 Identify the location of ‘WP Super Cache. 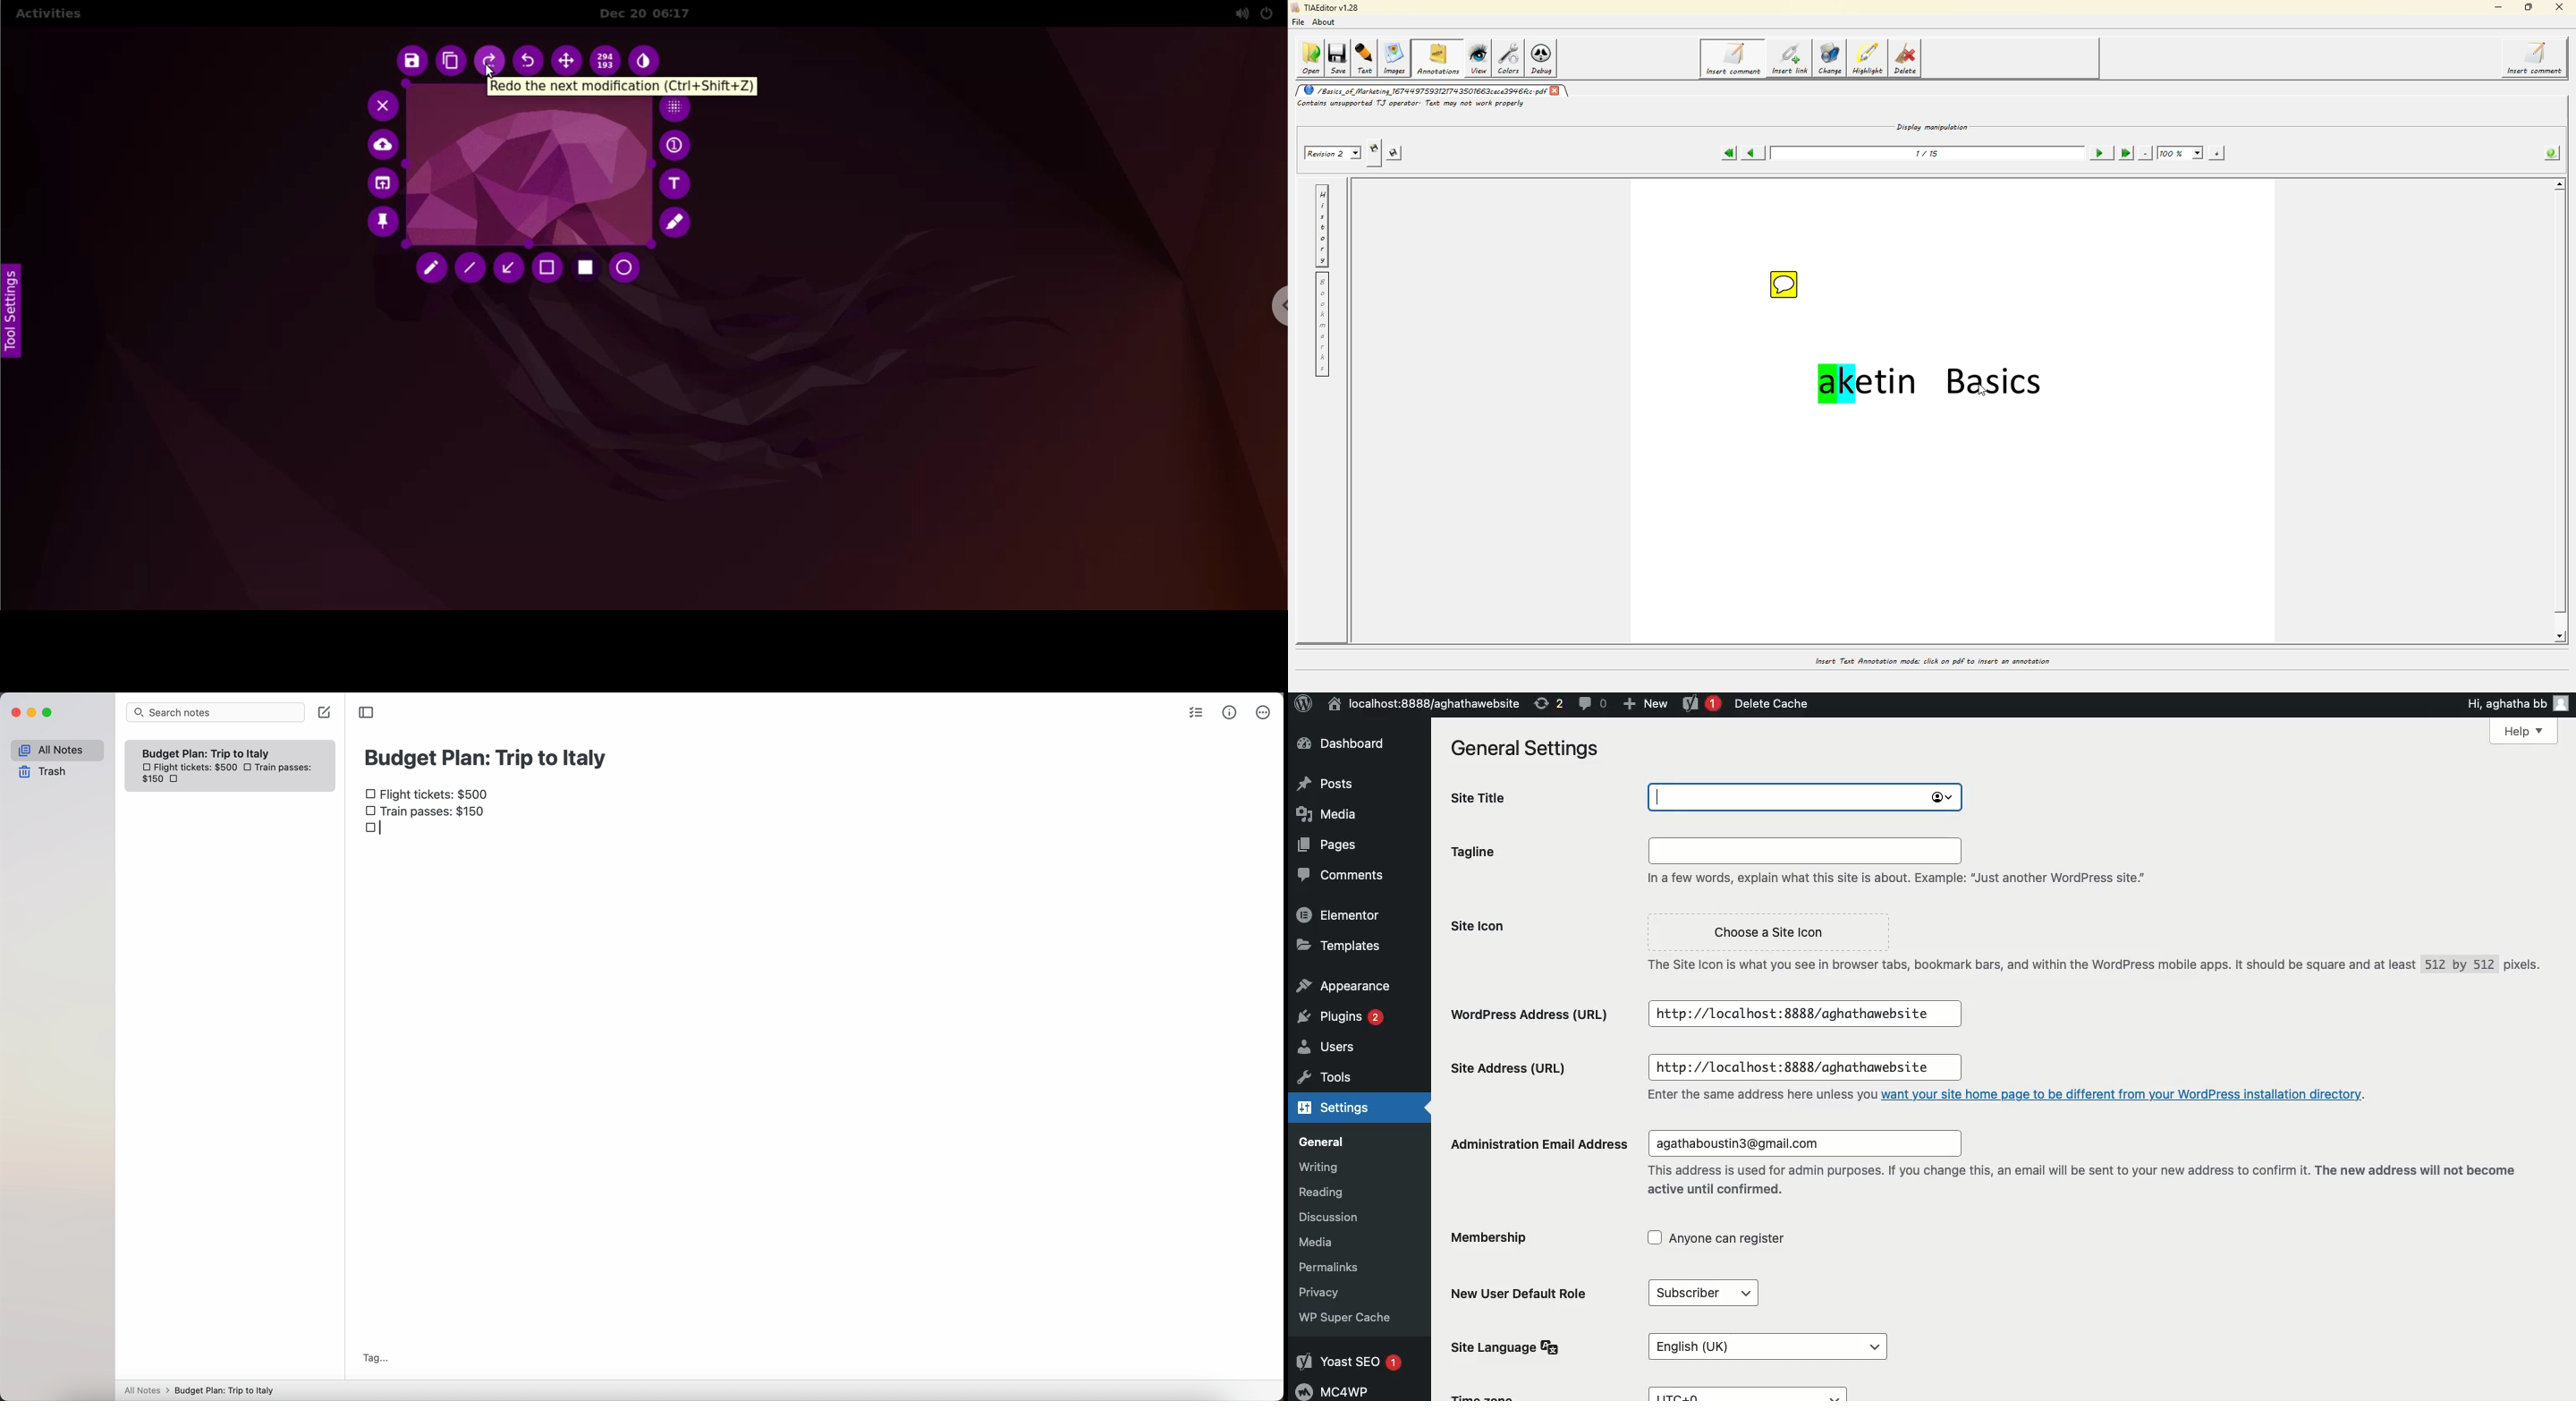
(1346, 1317).